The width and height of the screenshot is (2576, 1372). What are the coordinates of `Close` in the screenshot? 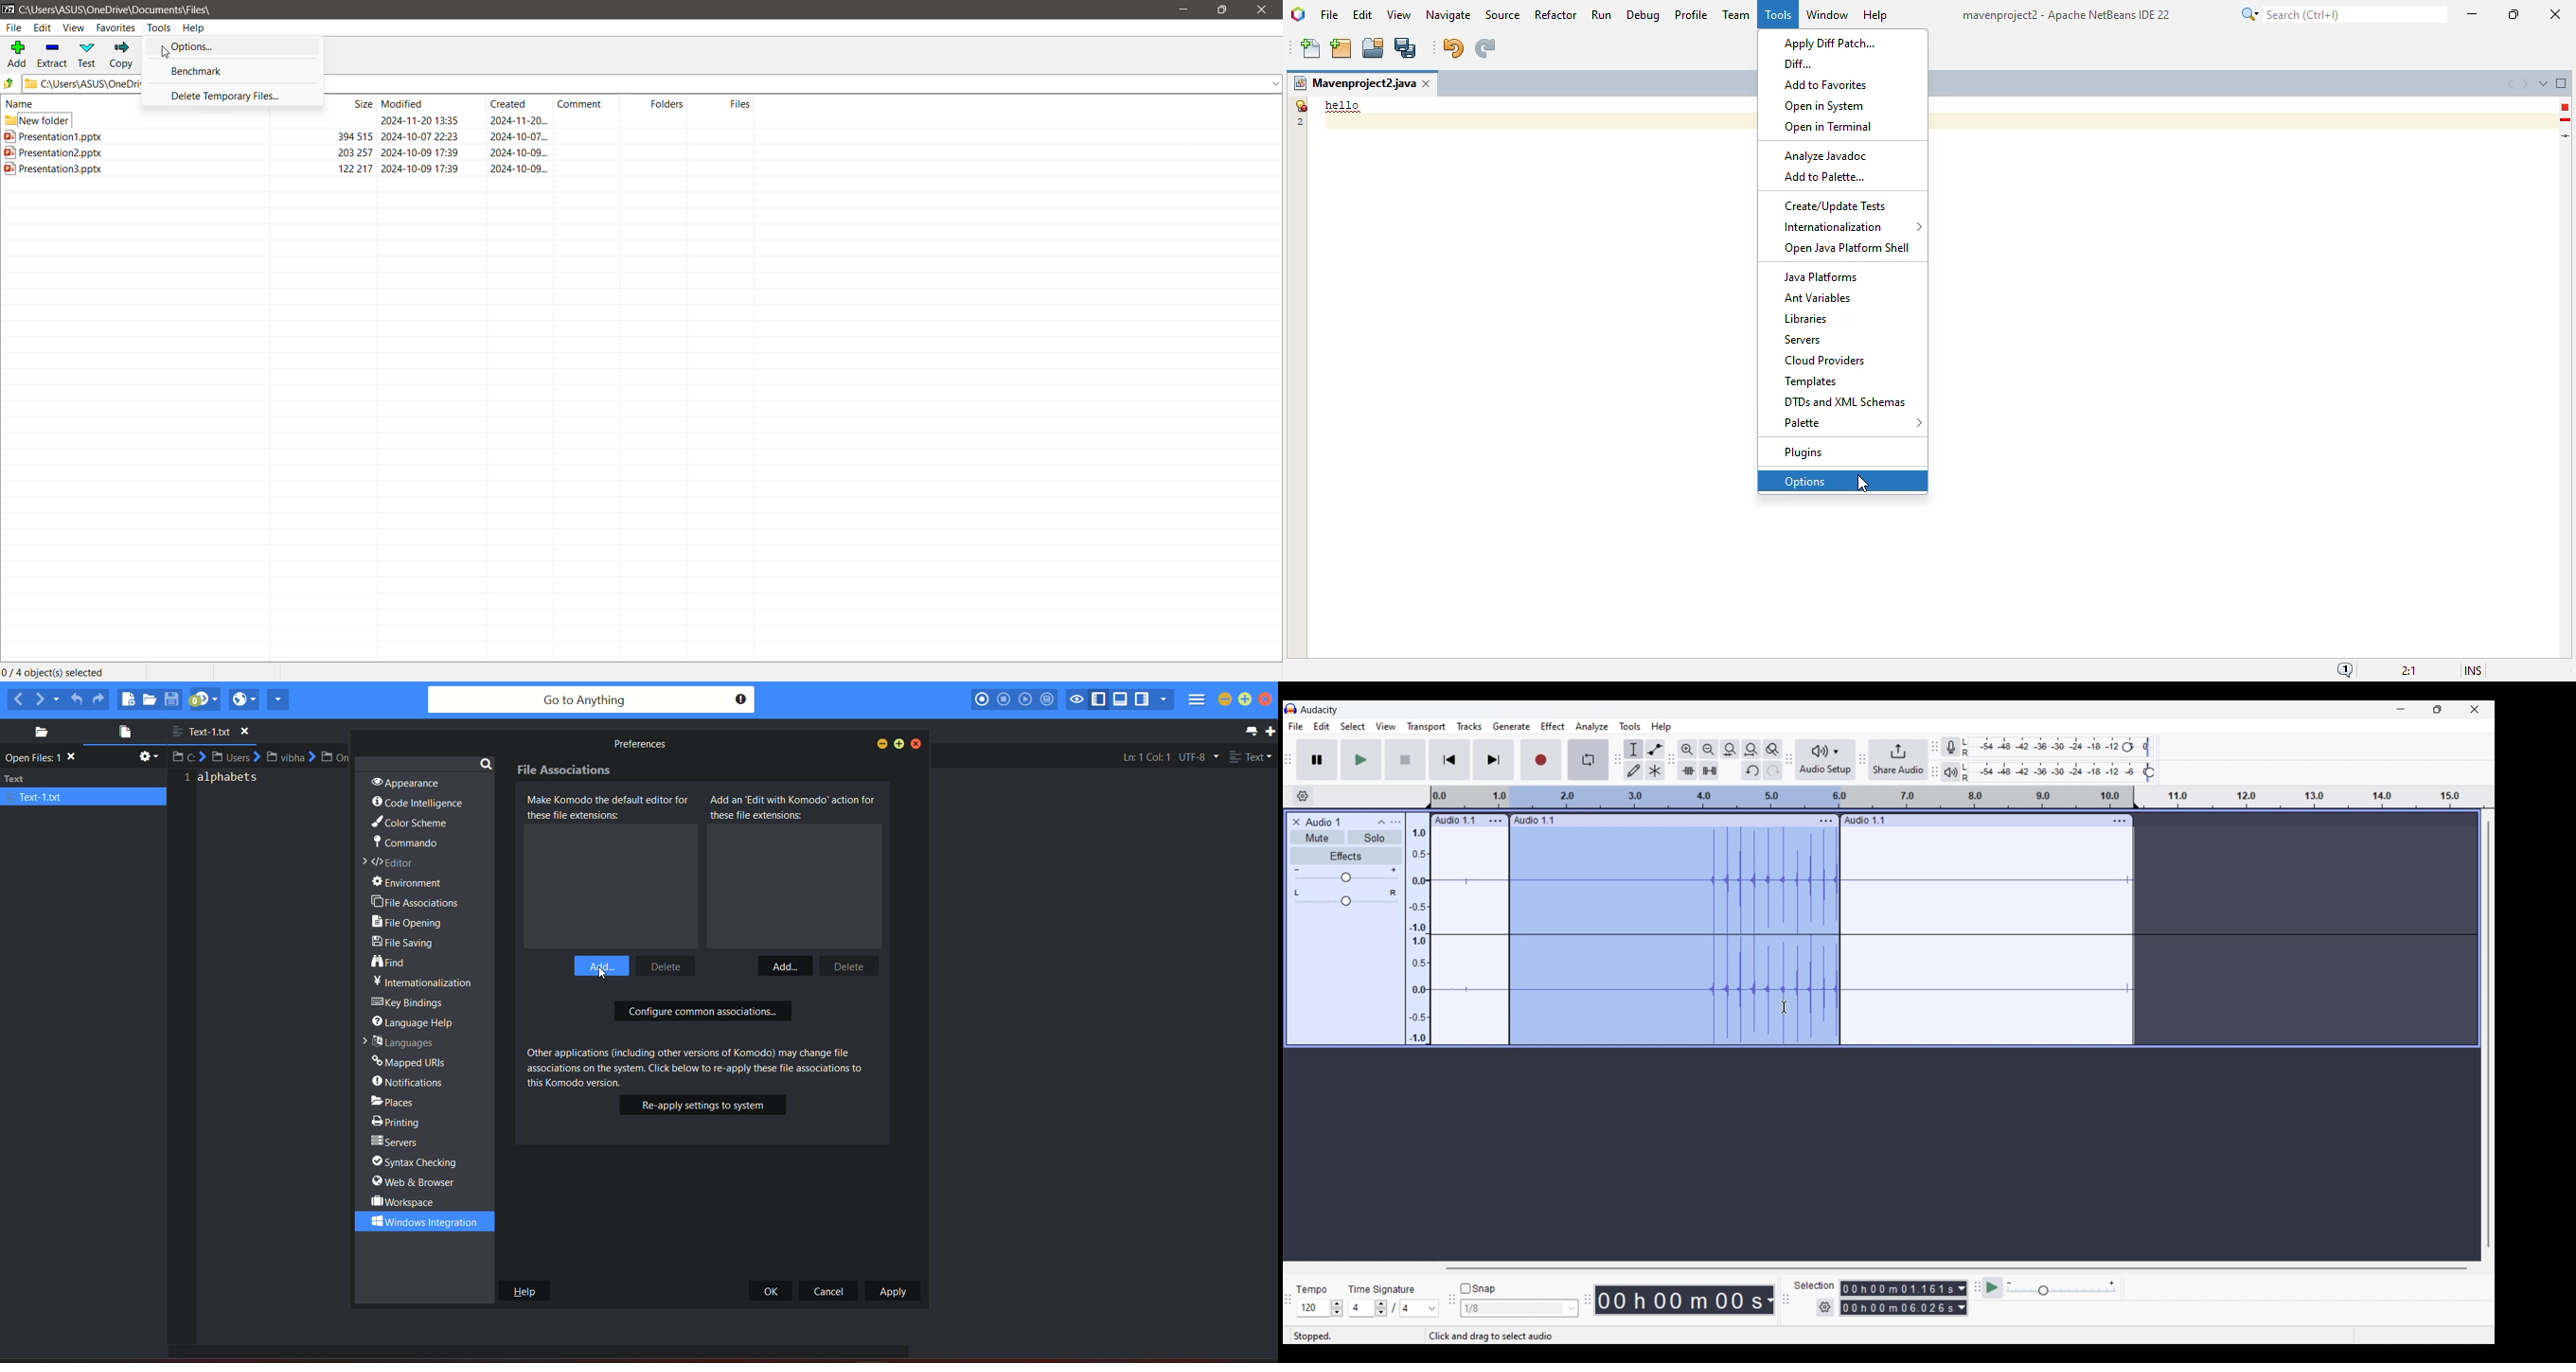 It's located at (1260, 10).